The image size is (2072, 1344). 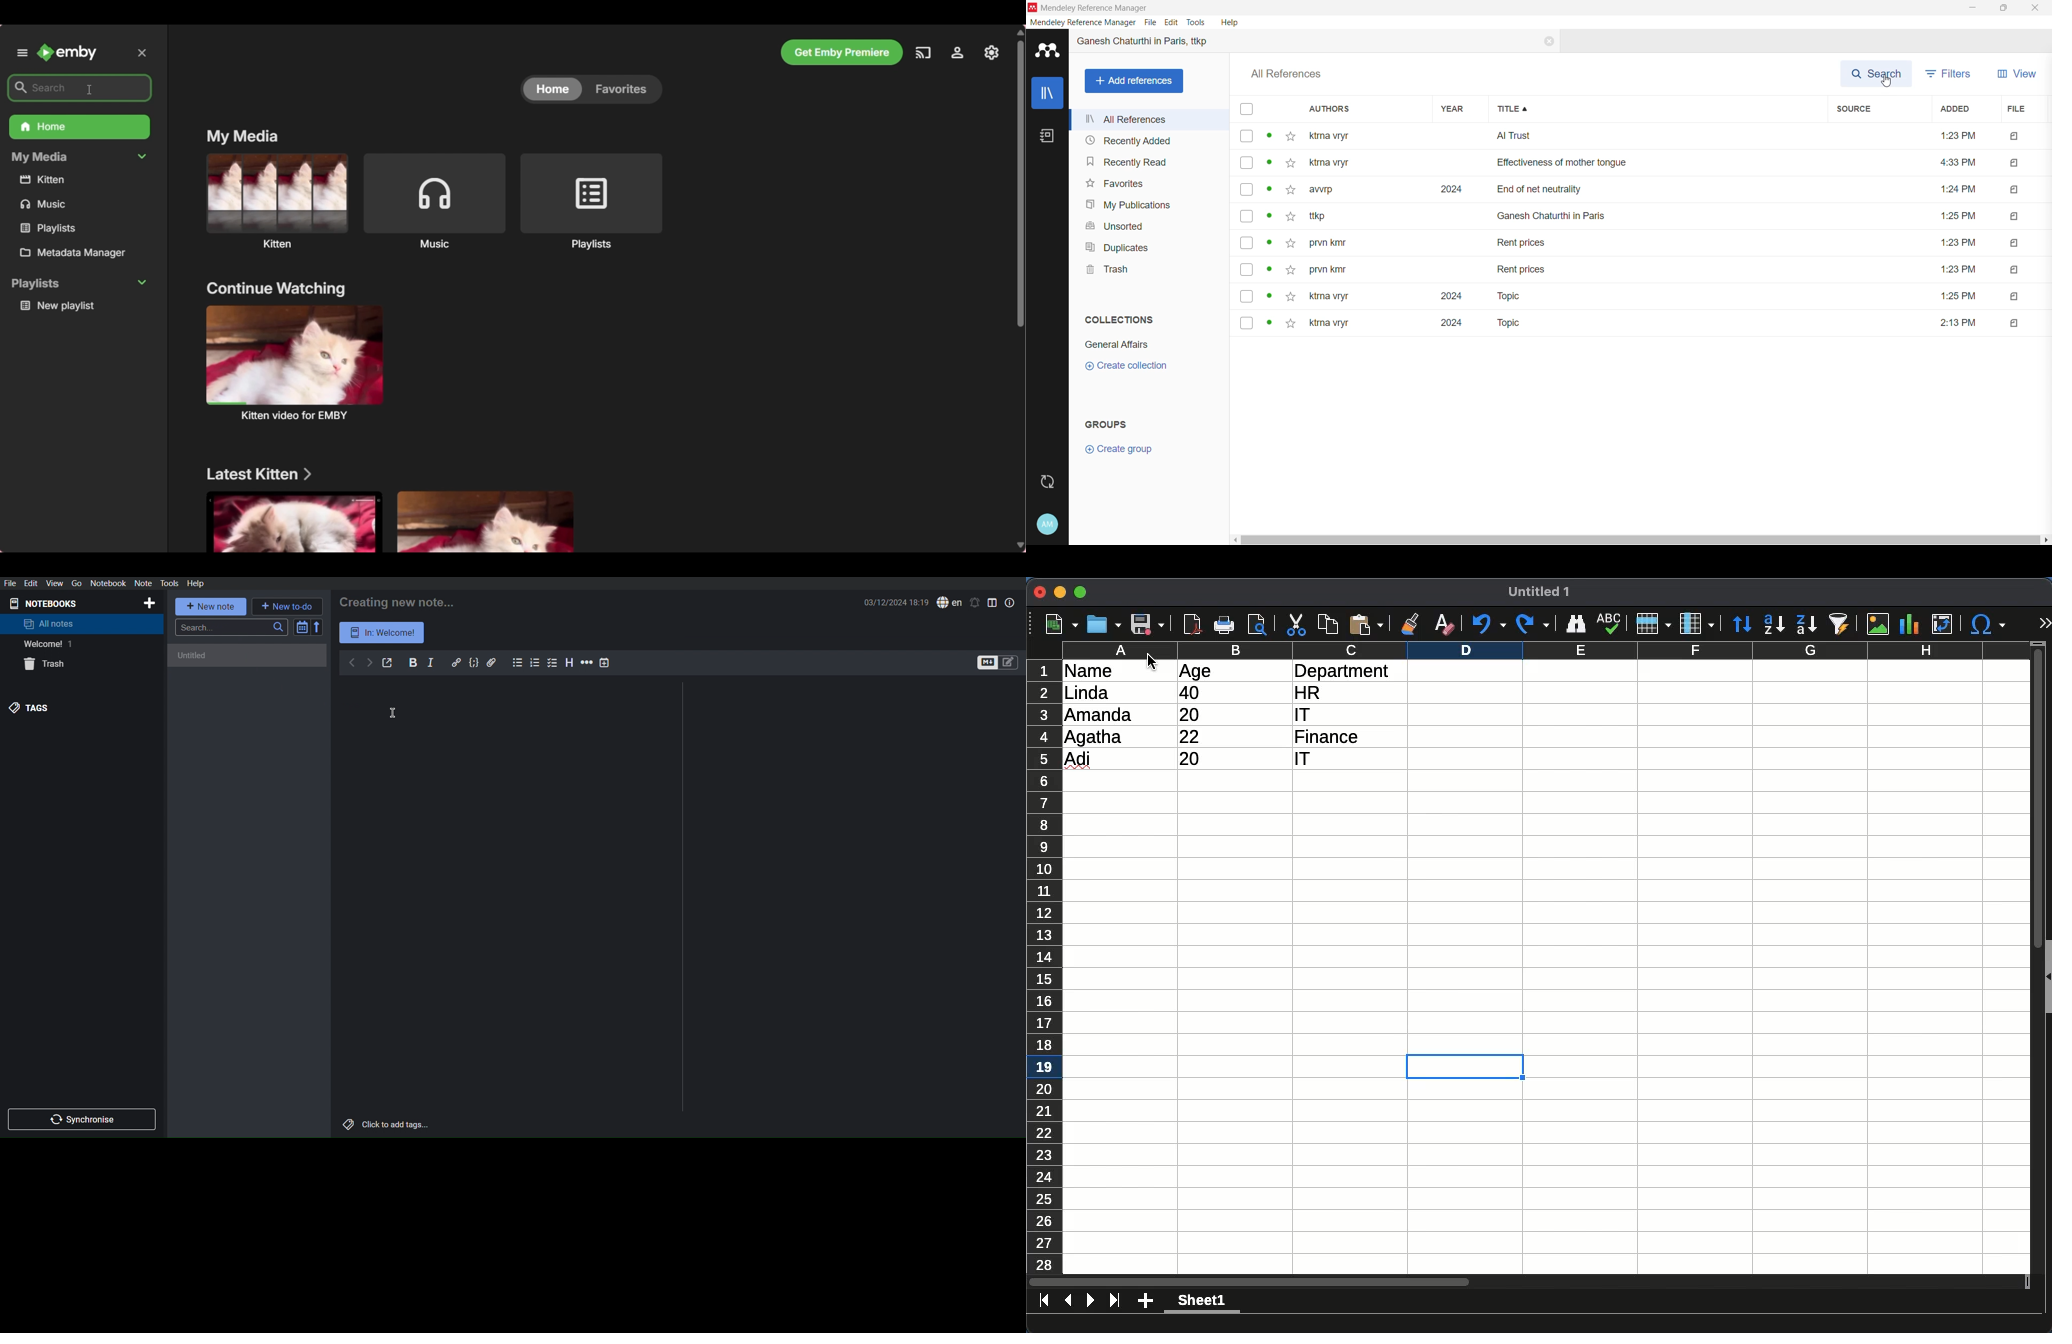 What do you see at coordinates (1466, 1068) in the screenshot?
I see `selected cell` at bounding box center [1466, 1068].